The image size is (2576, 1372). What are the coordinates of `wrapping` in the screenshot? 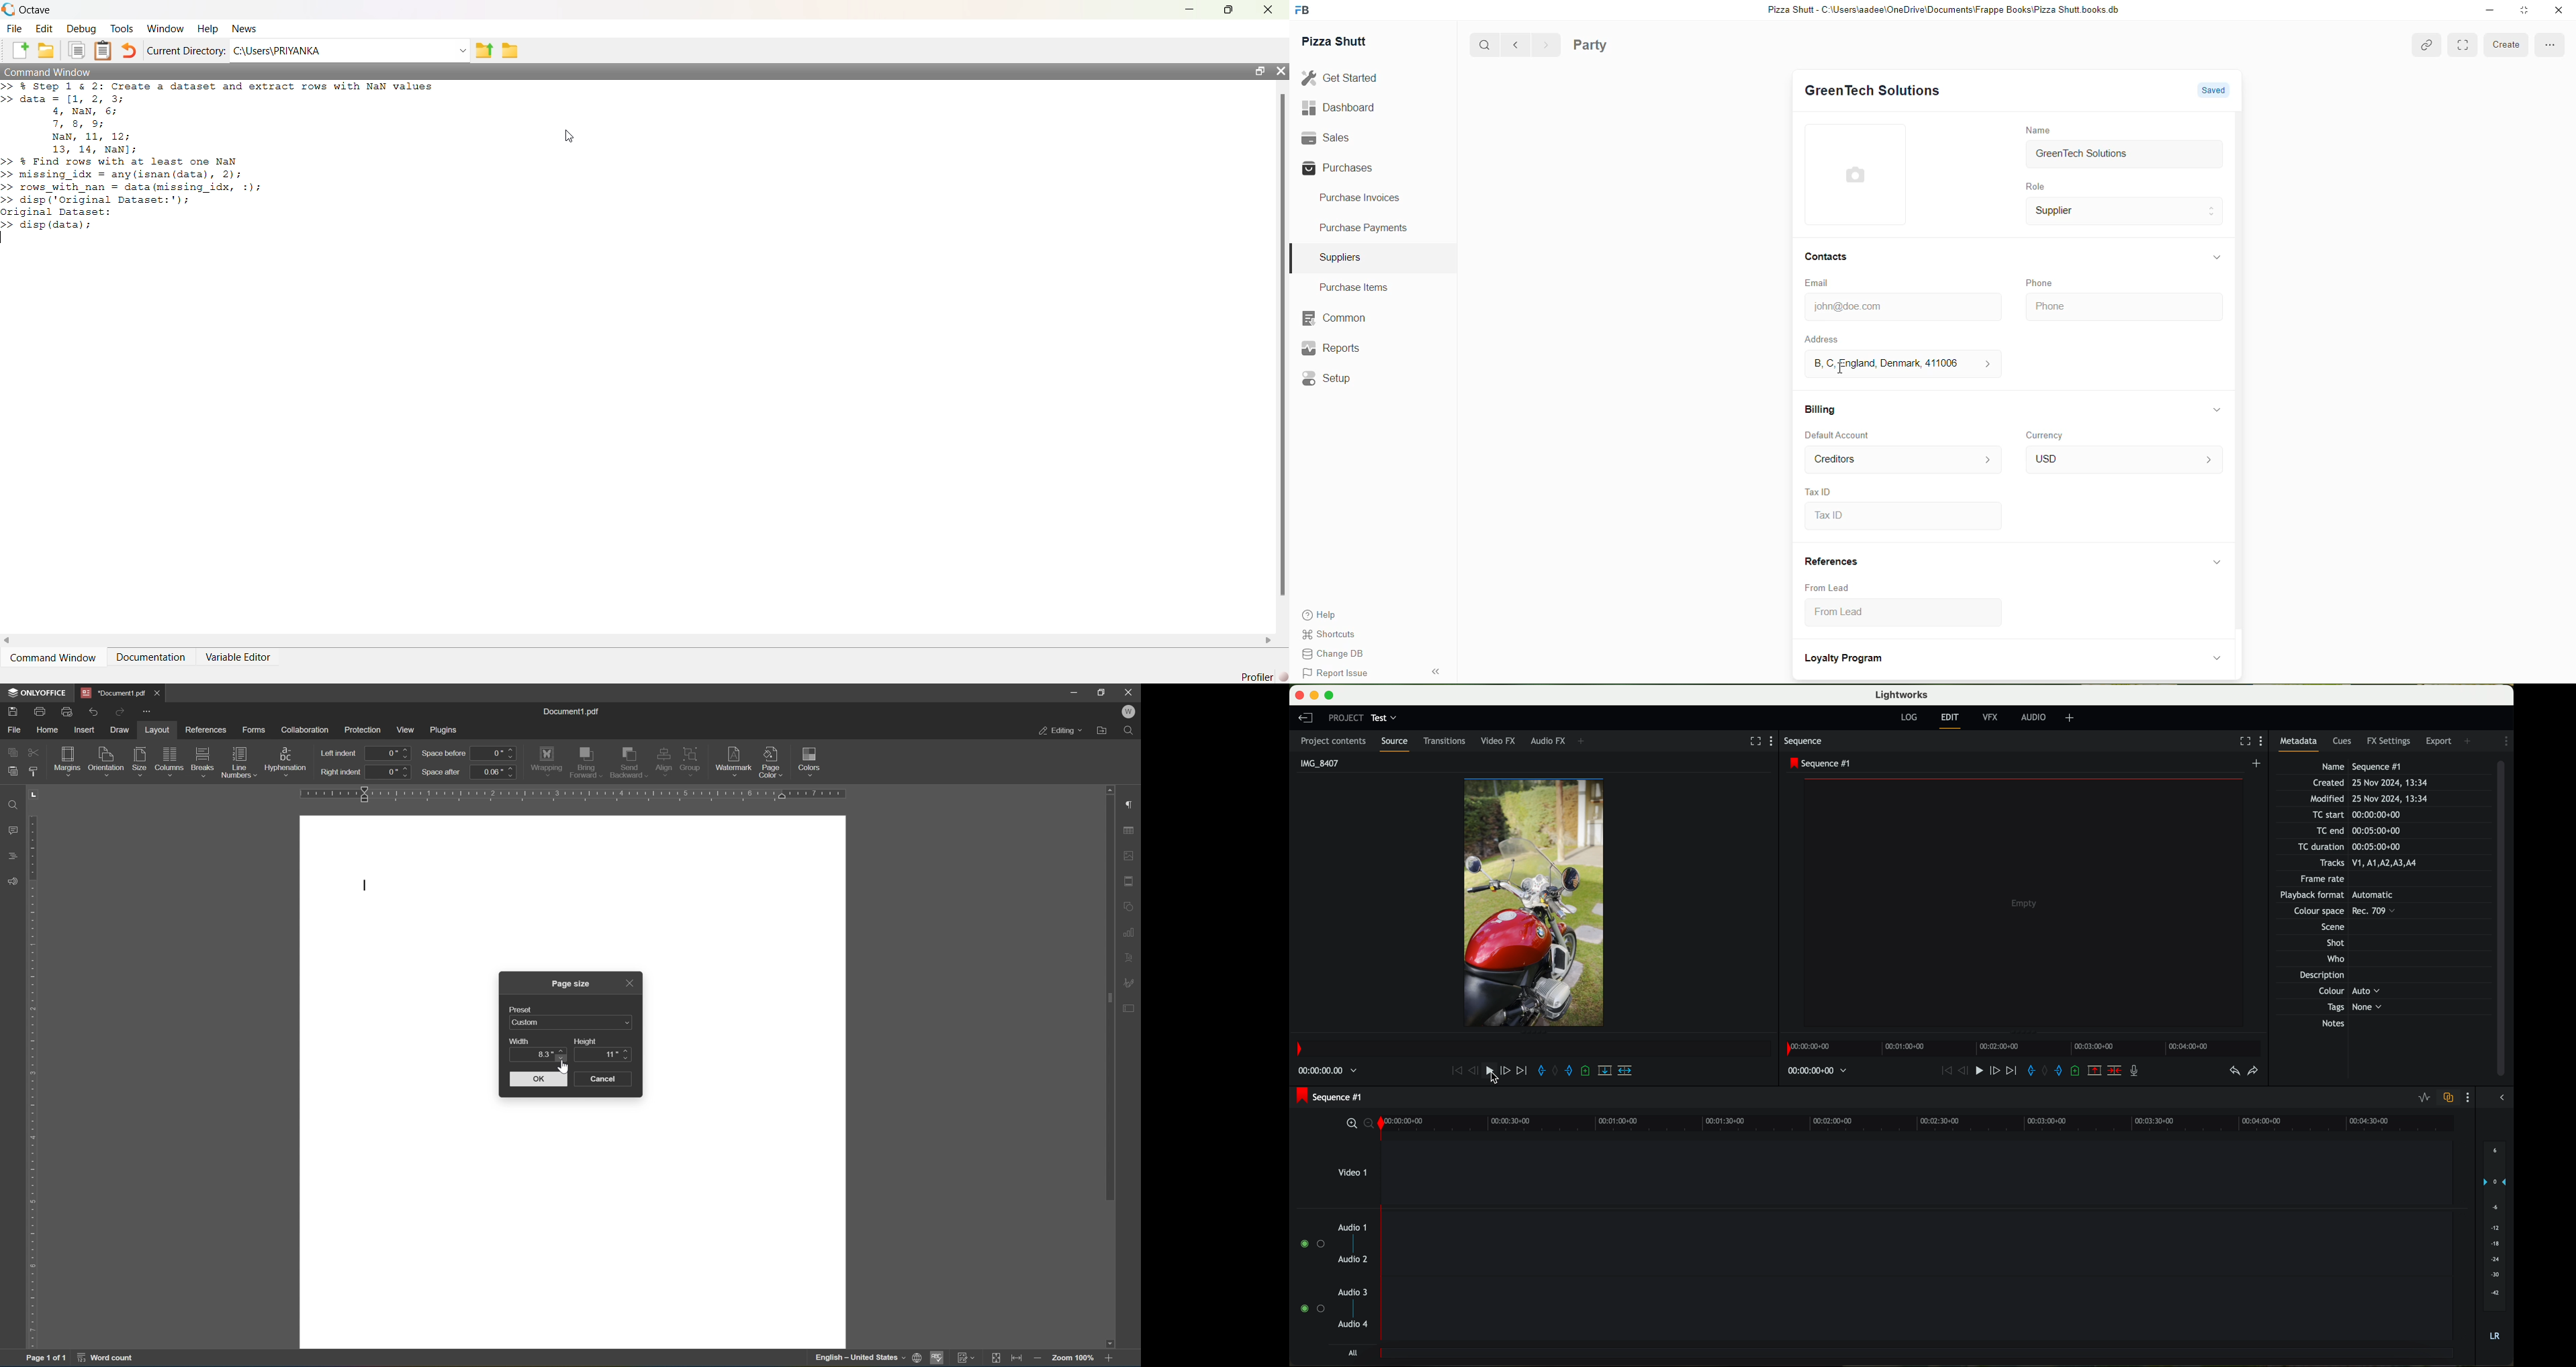 It's located at (547, 760).